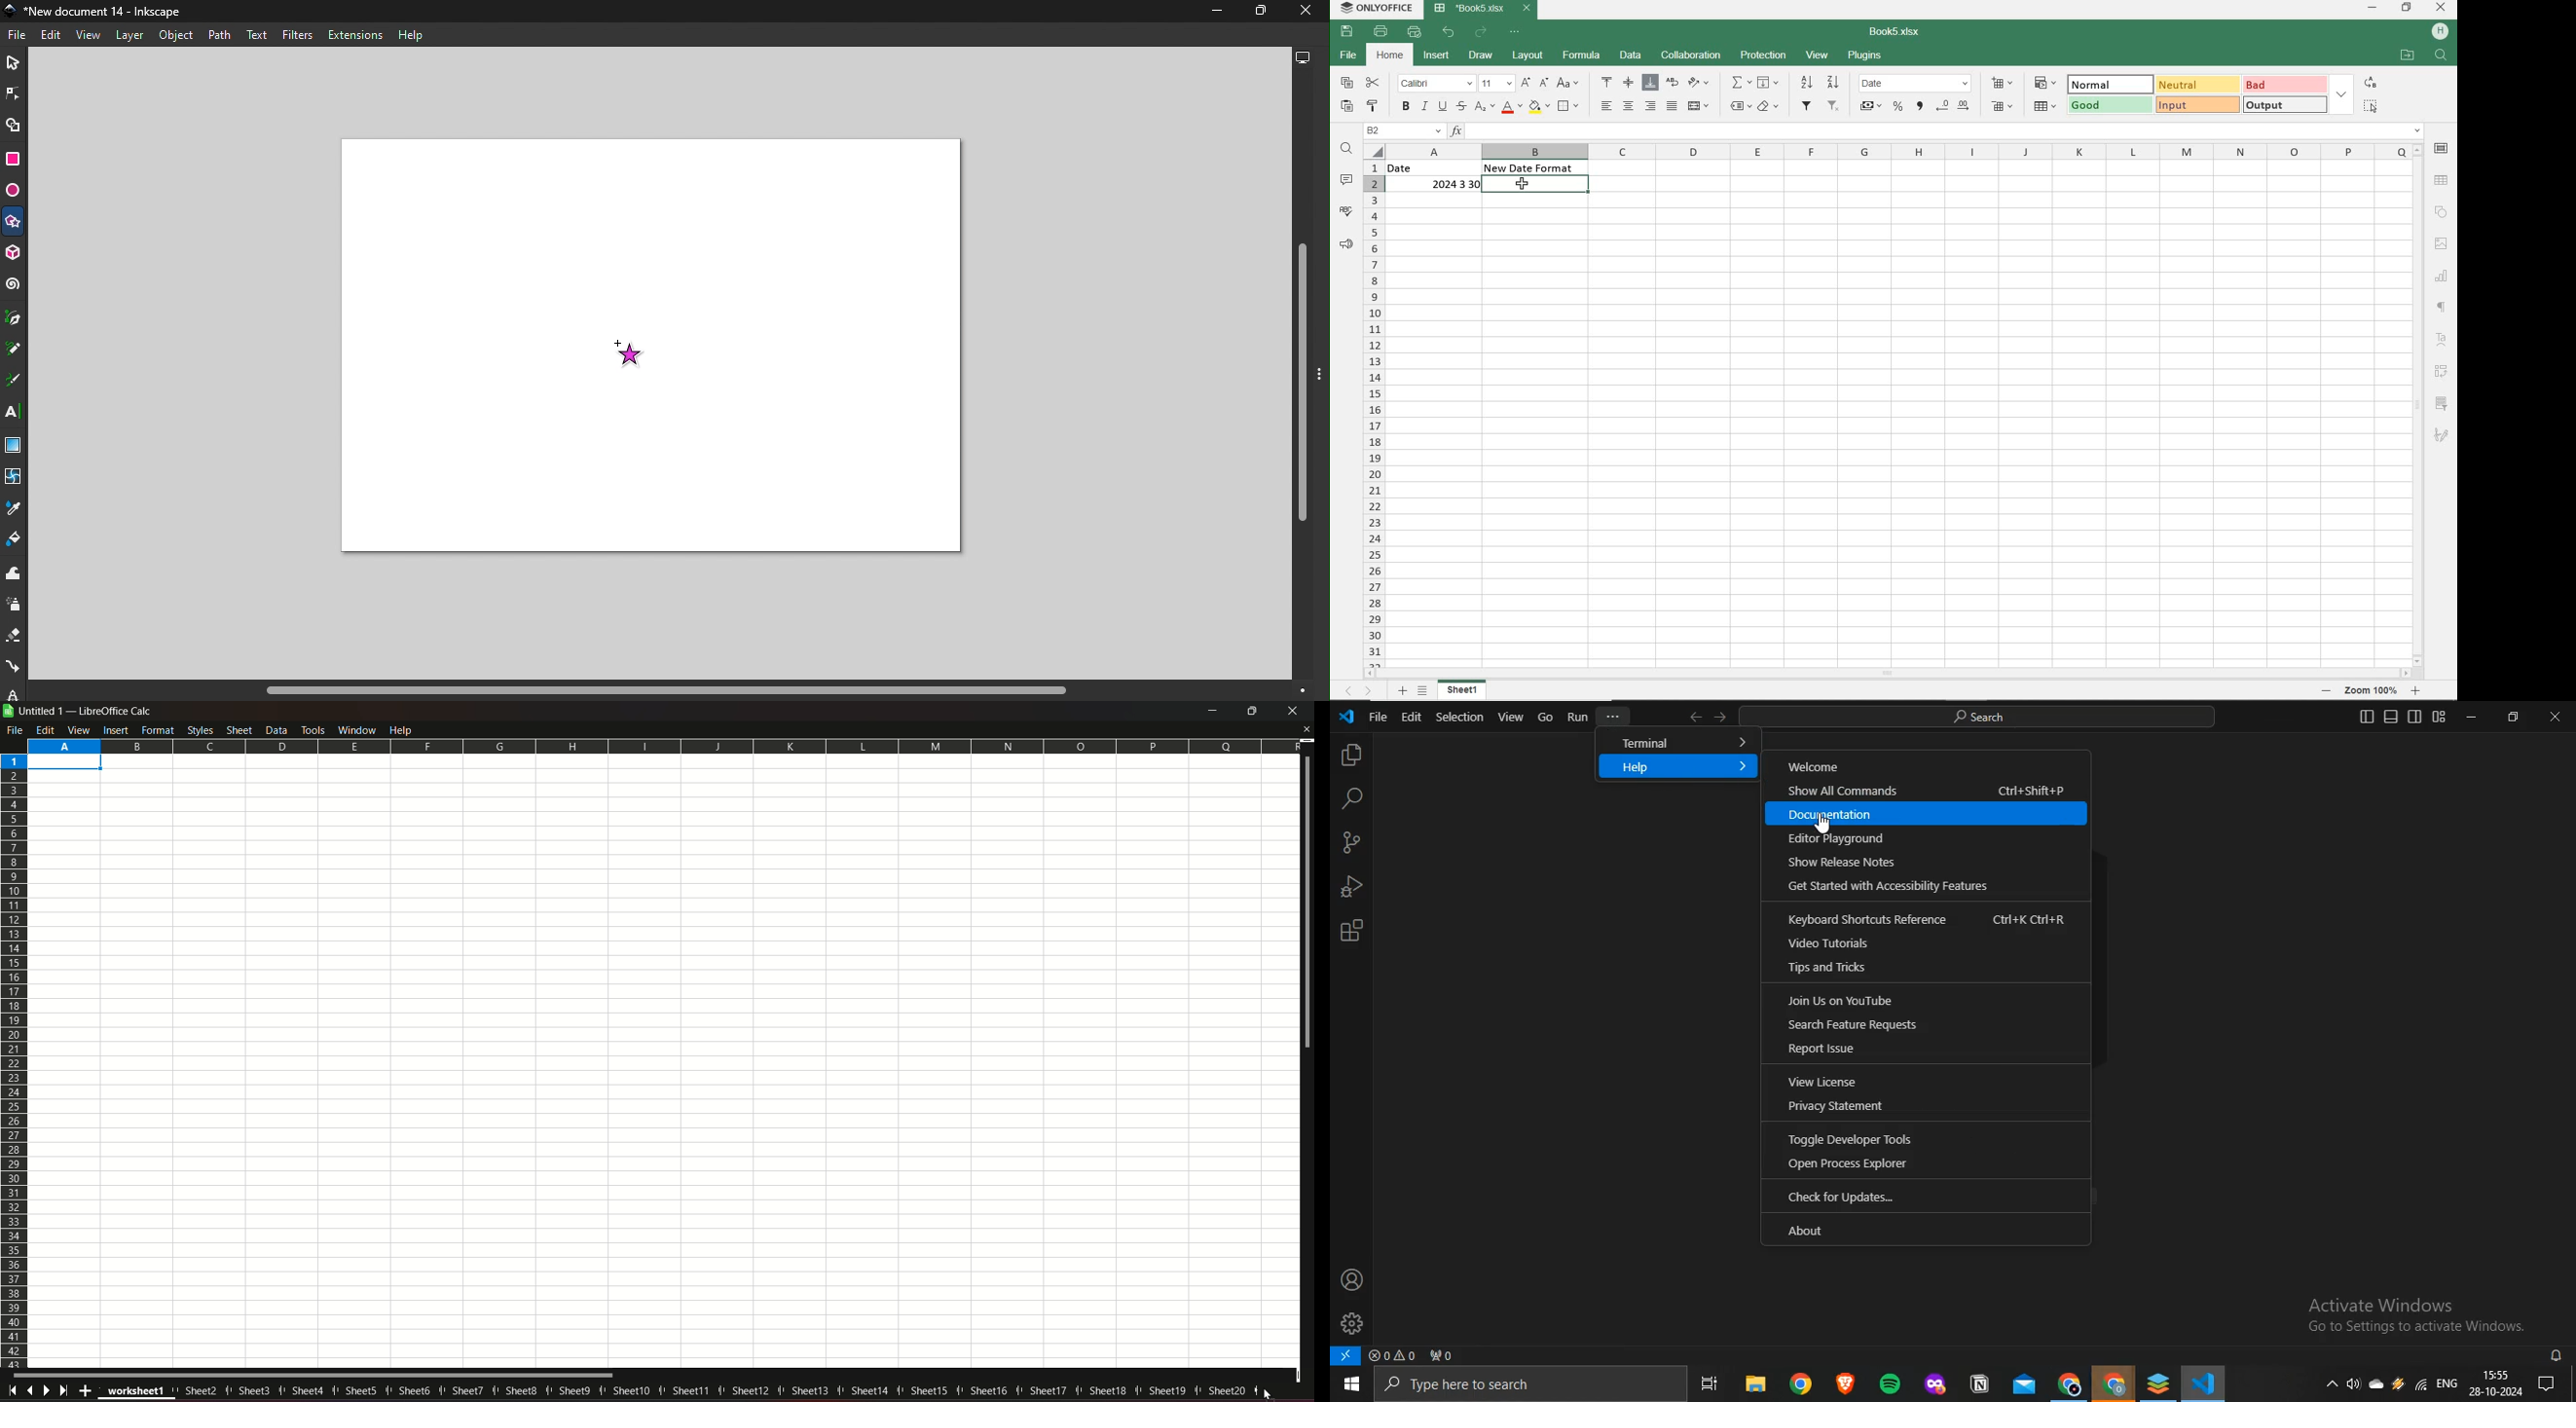  What do you see at coordinates (87, 1391) in the screenshot?
I see `Add` at bounding box center [87, 1391].